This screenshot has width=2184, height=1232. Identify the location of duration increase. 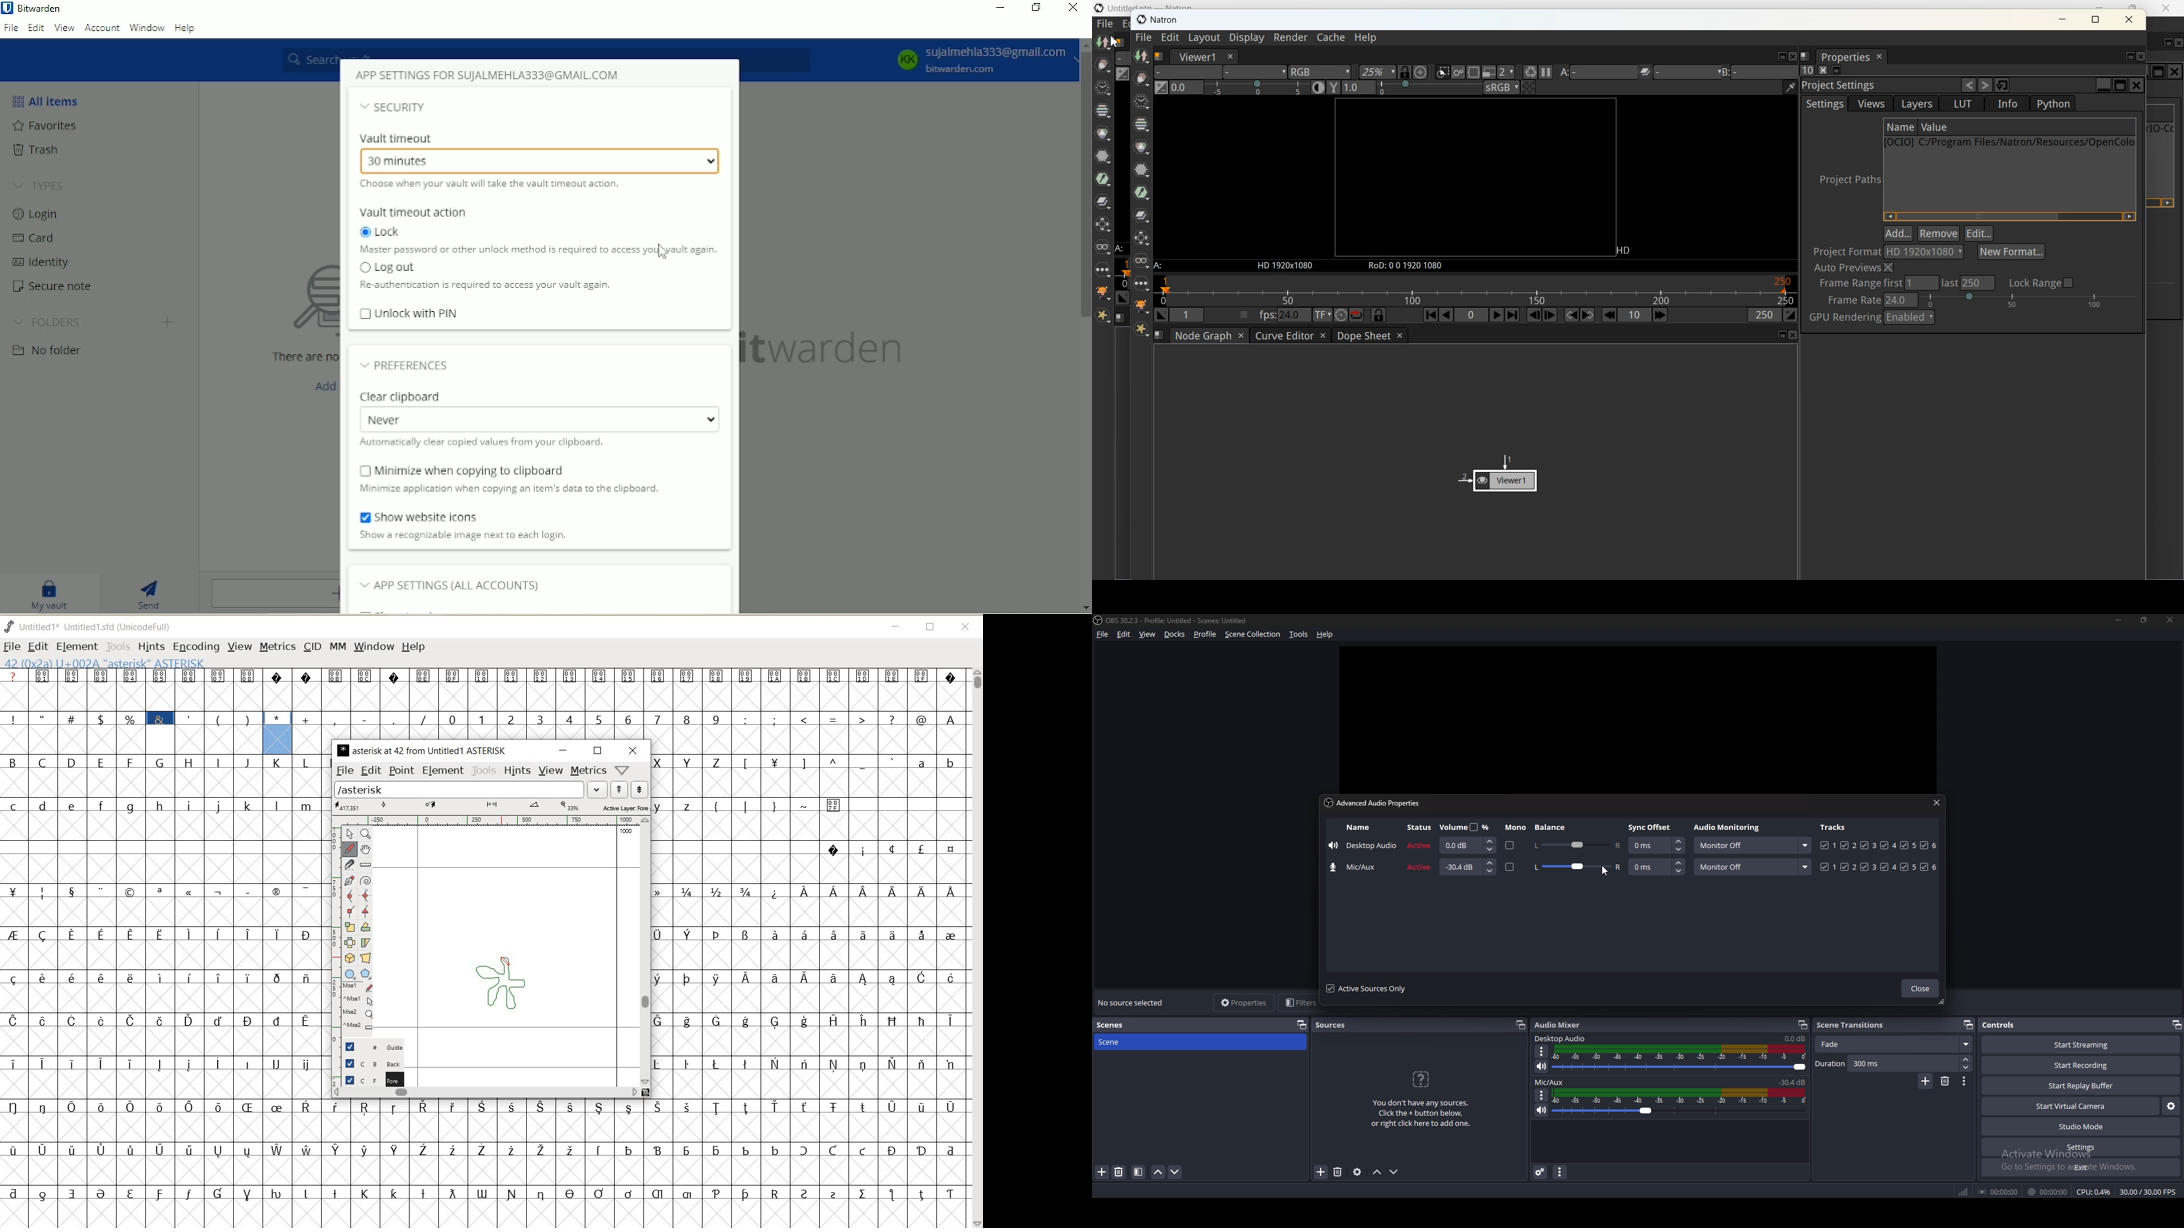
(1967, 1060).